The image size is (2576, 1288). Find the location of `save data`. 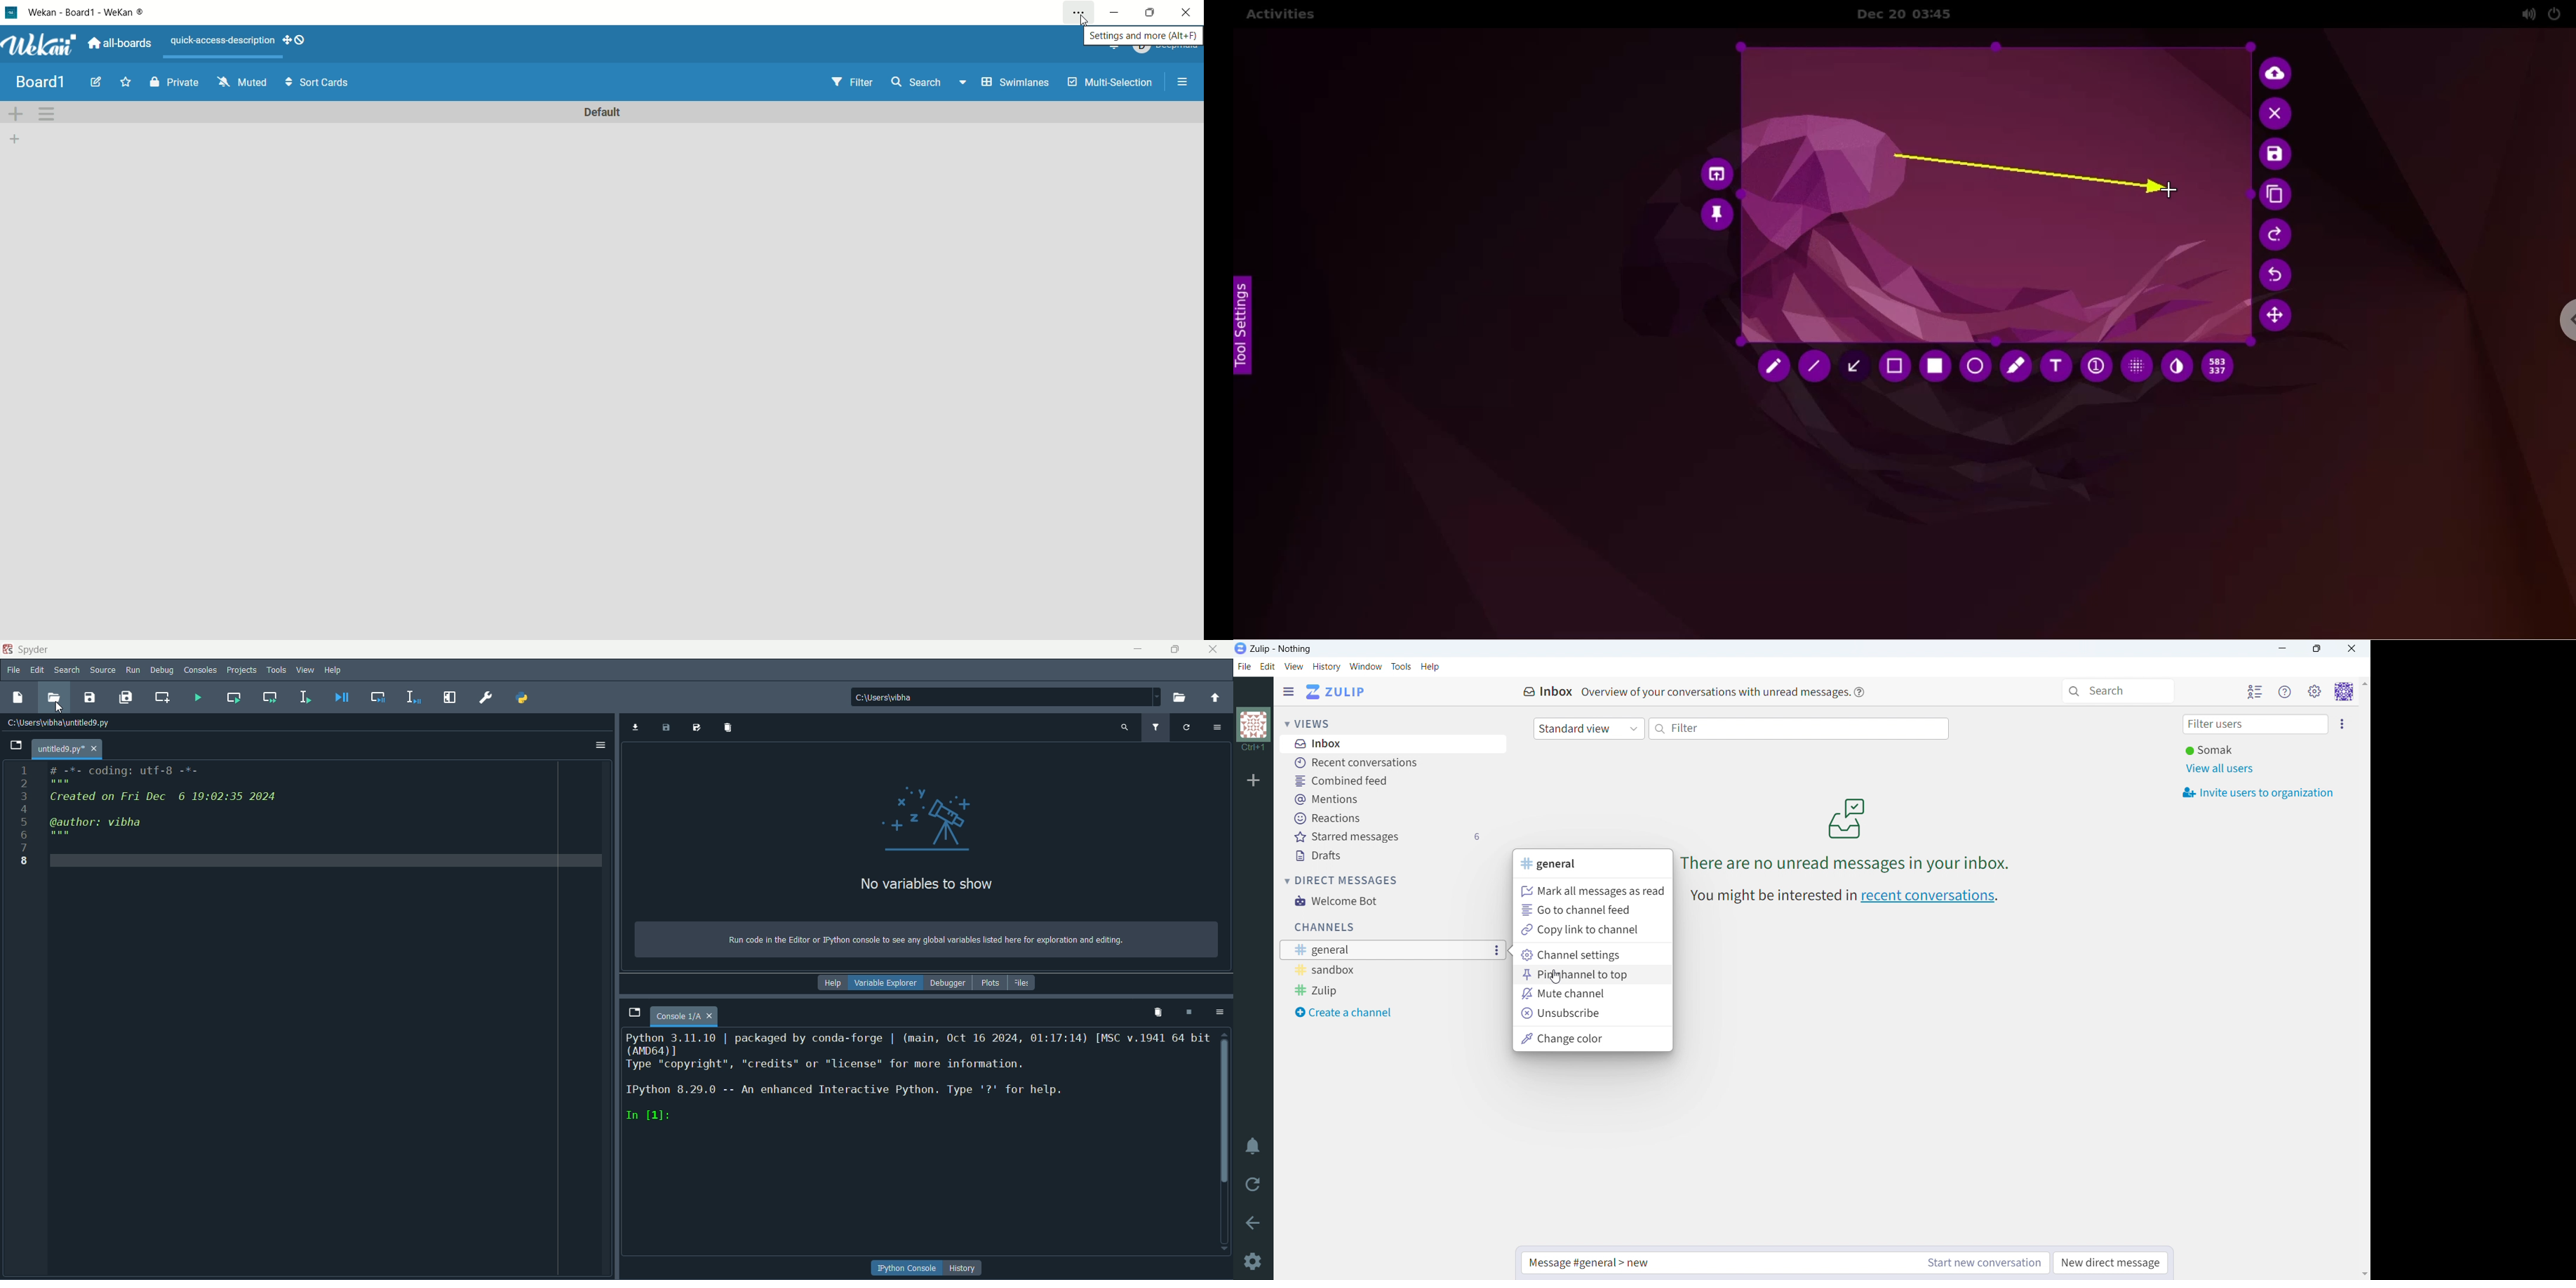

save data is located at coordinates (667, 728).